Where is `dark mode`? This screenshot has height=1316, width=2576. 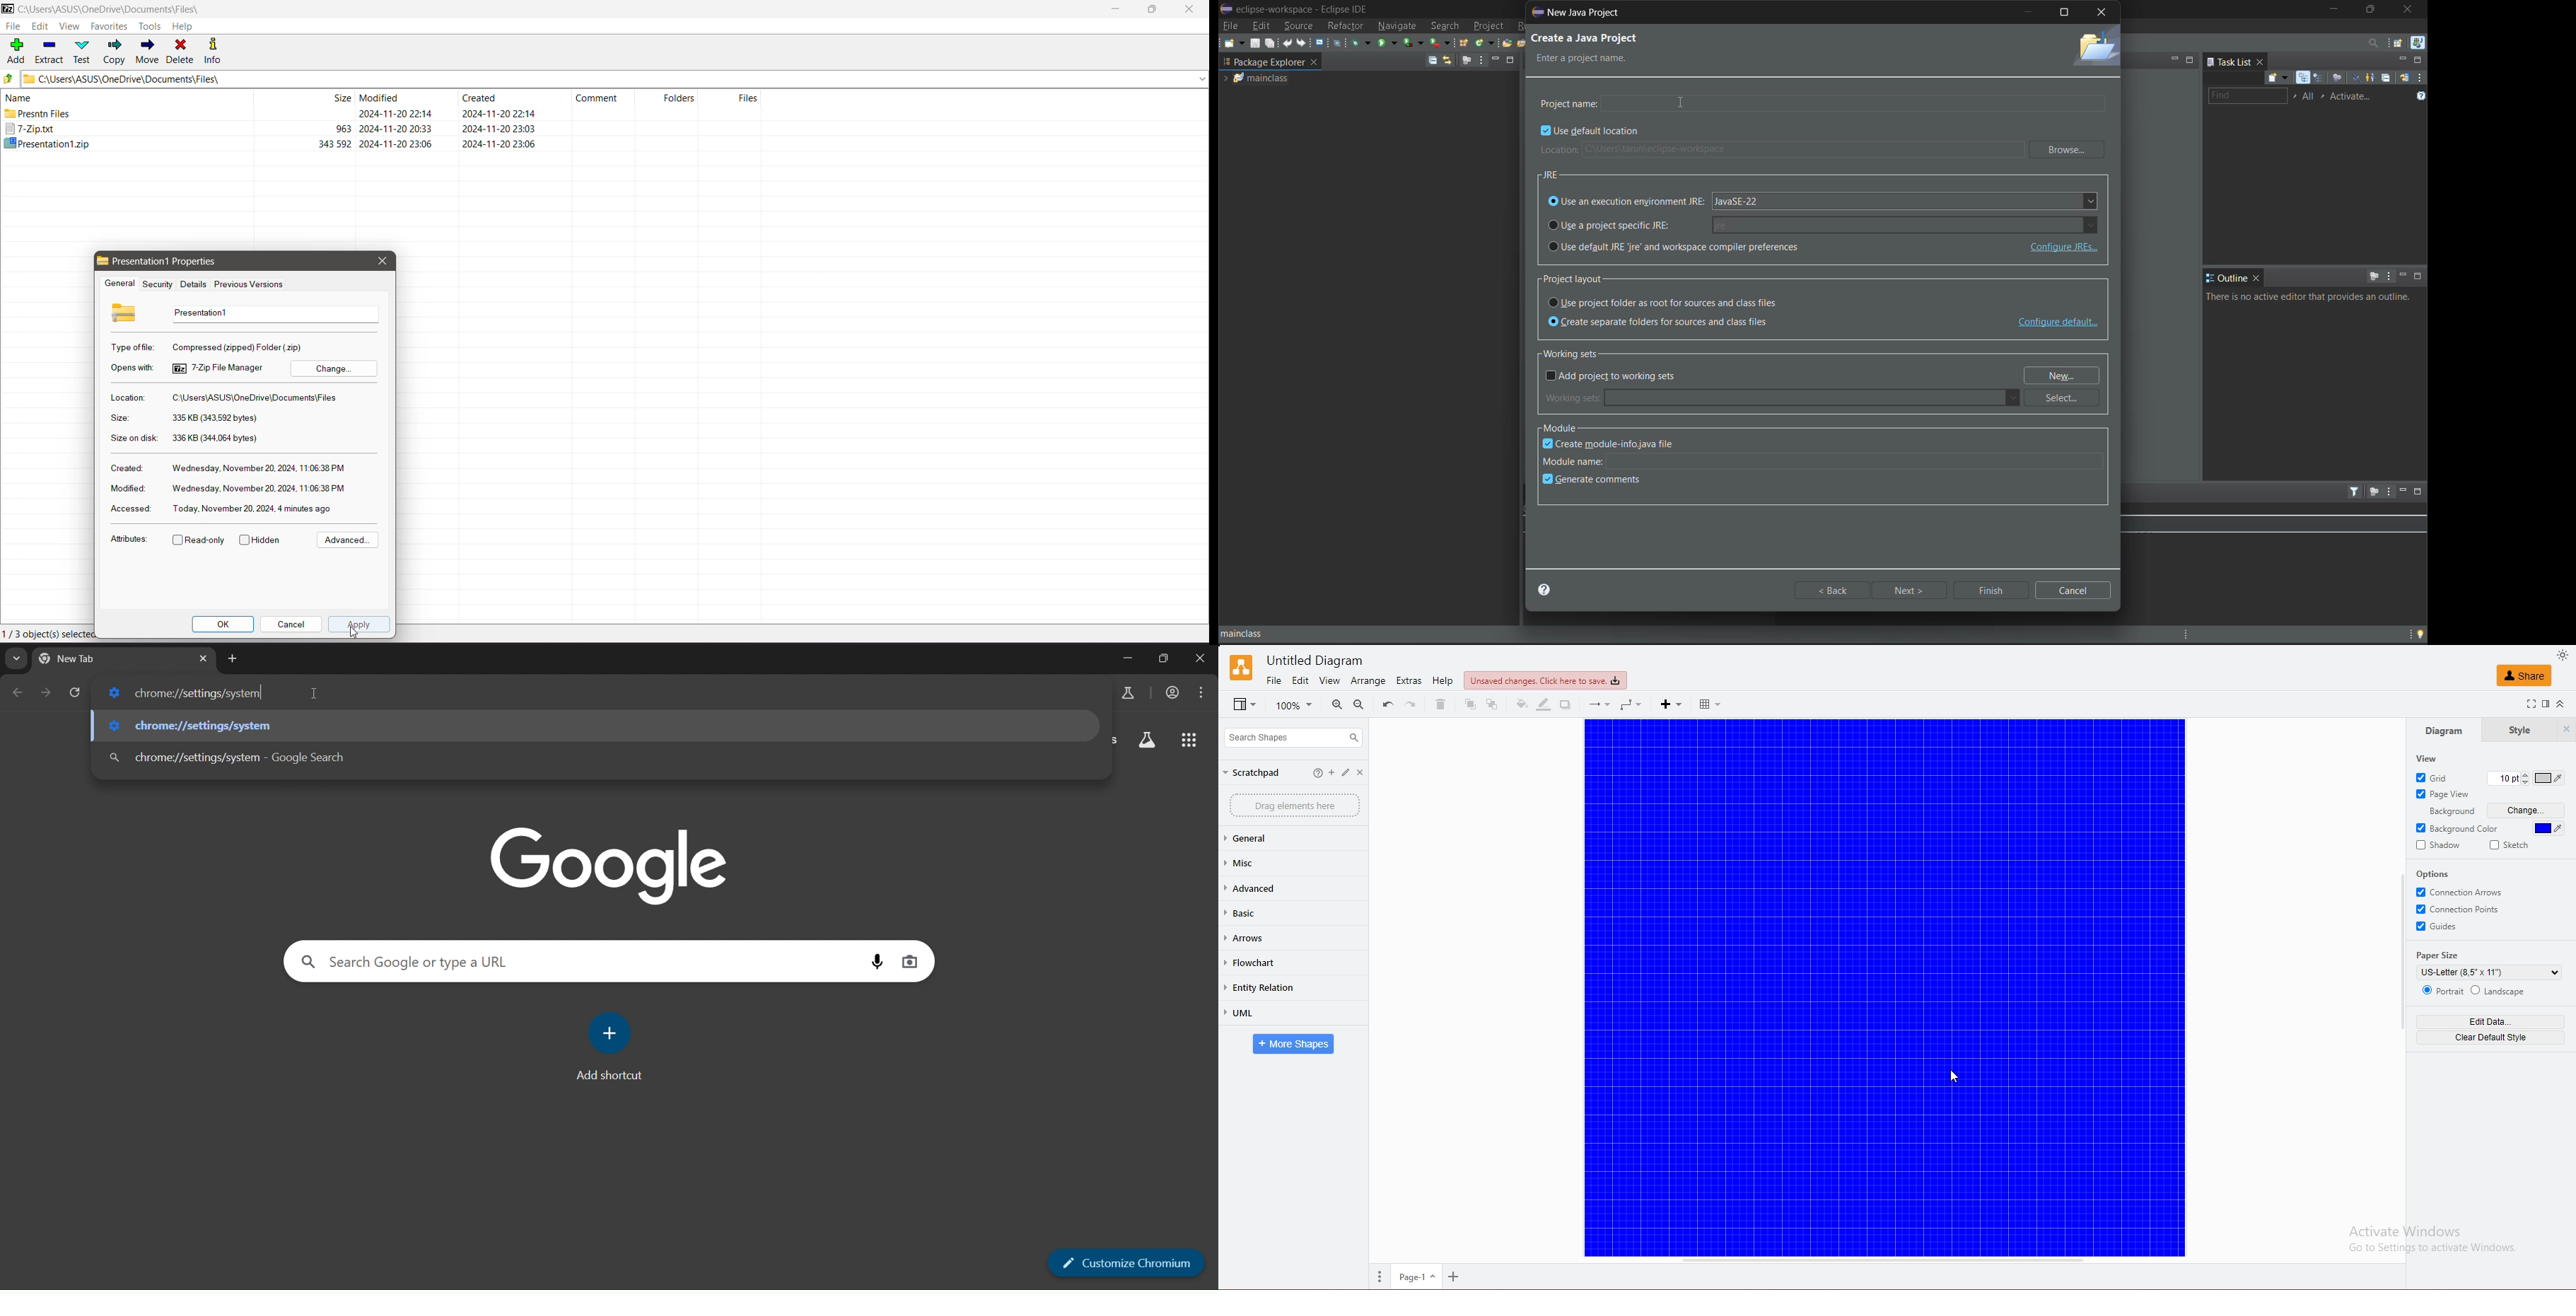
dark mode is located at coordinates (2563, 655).